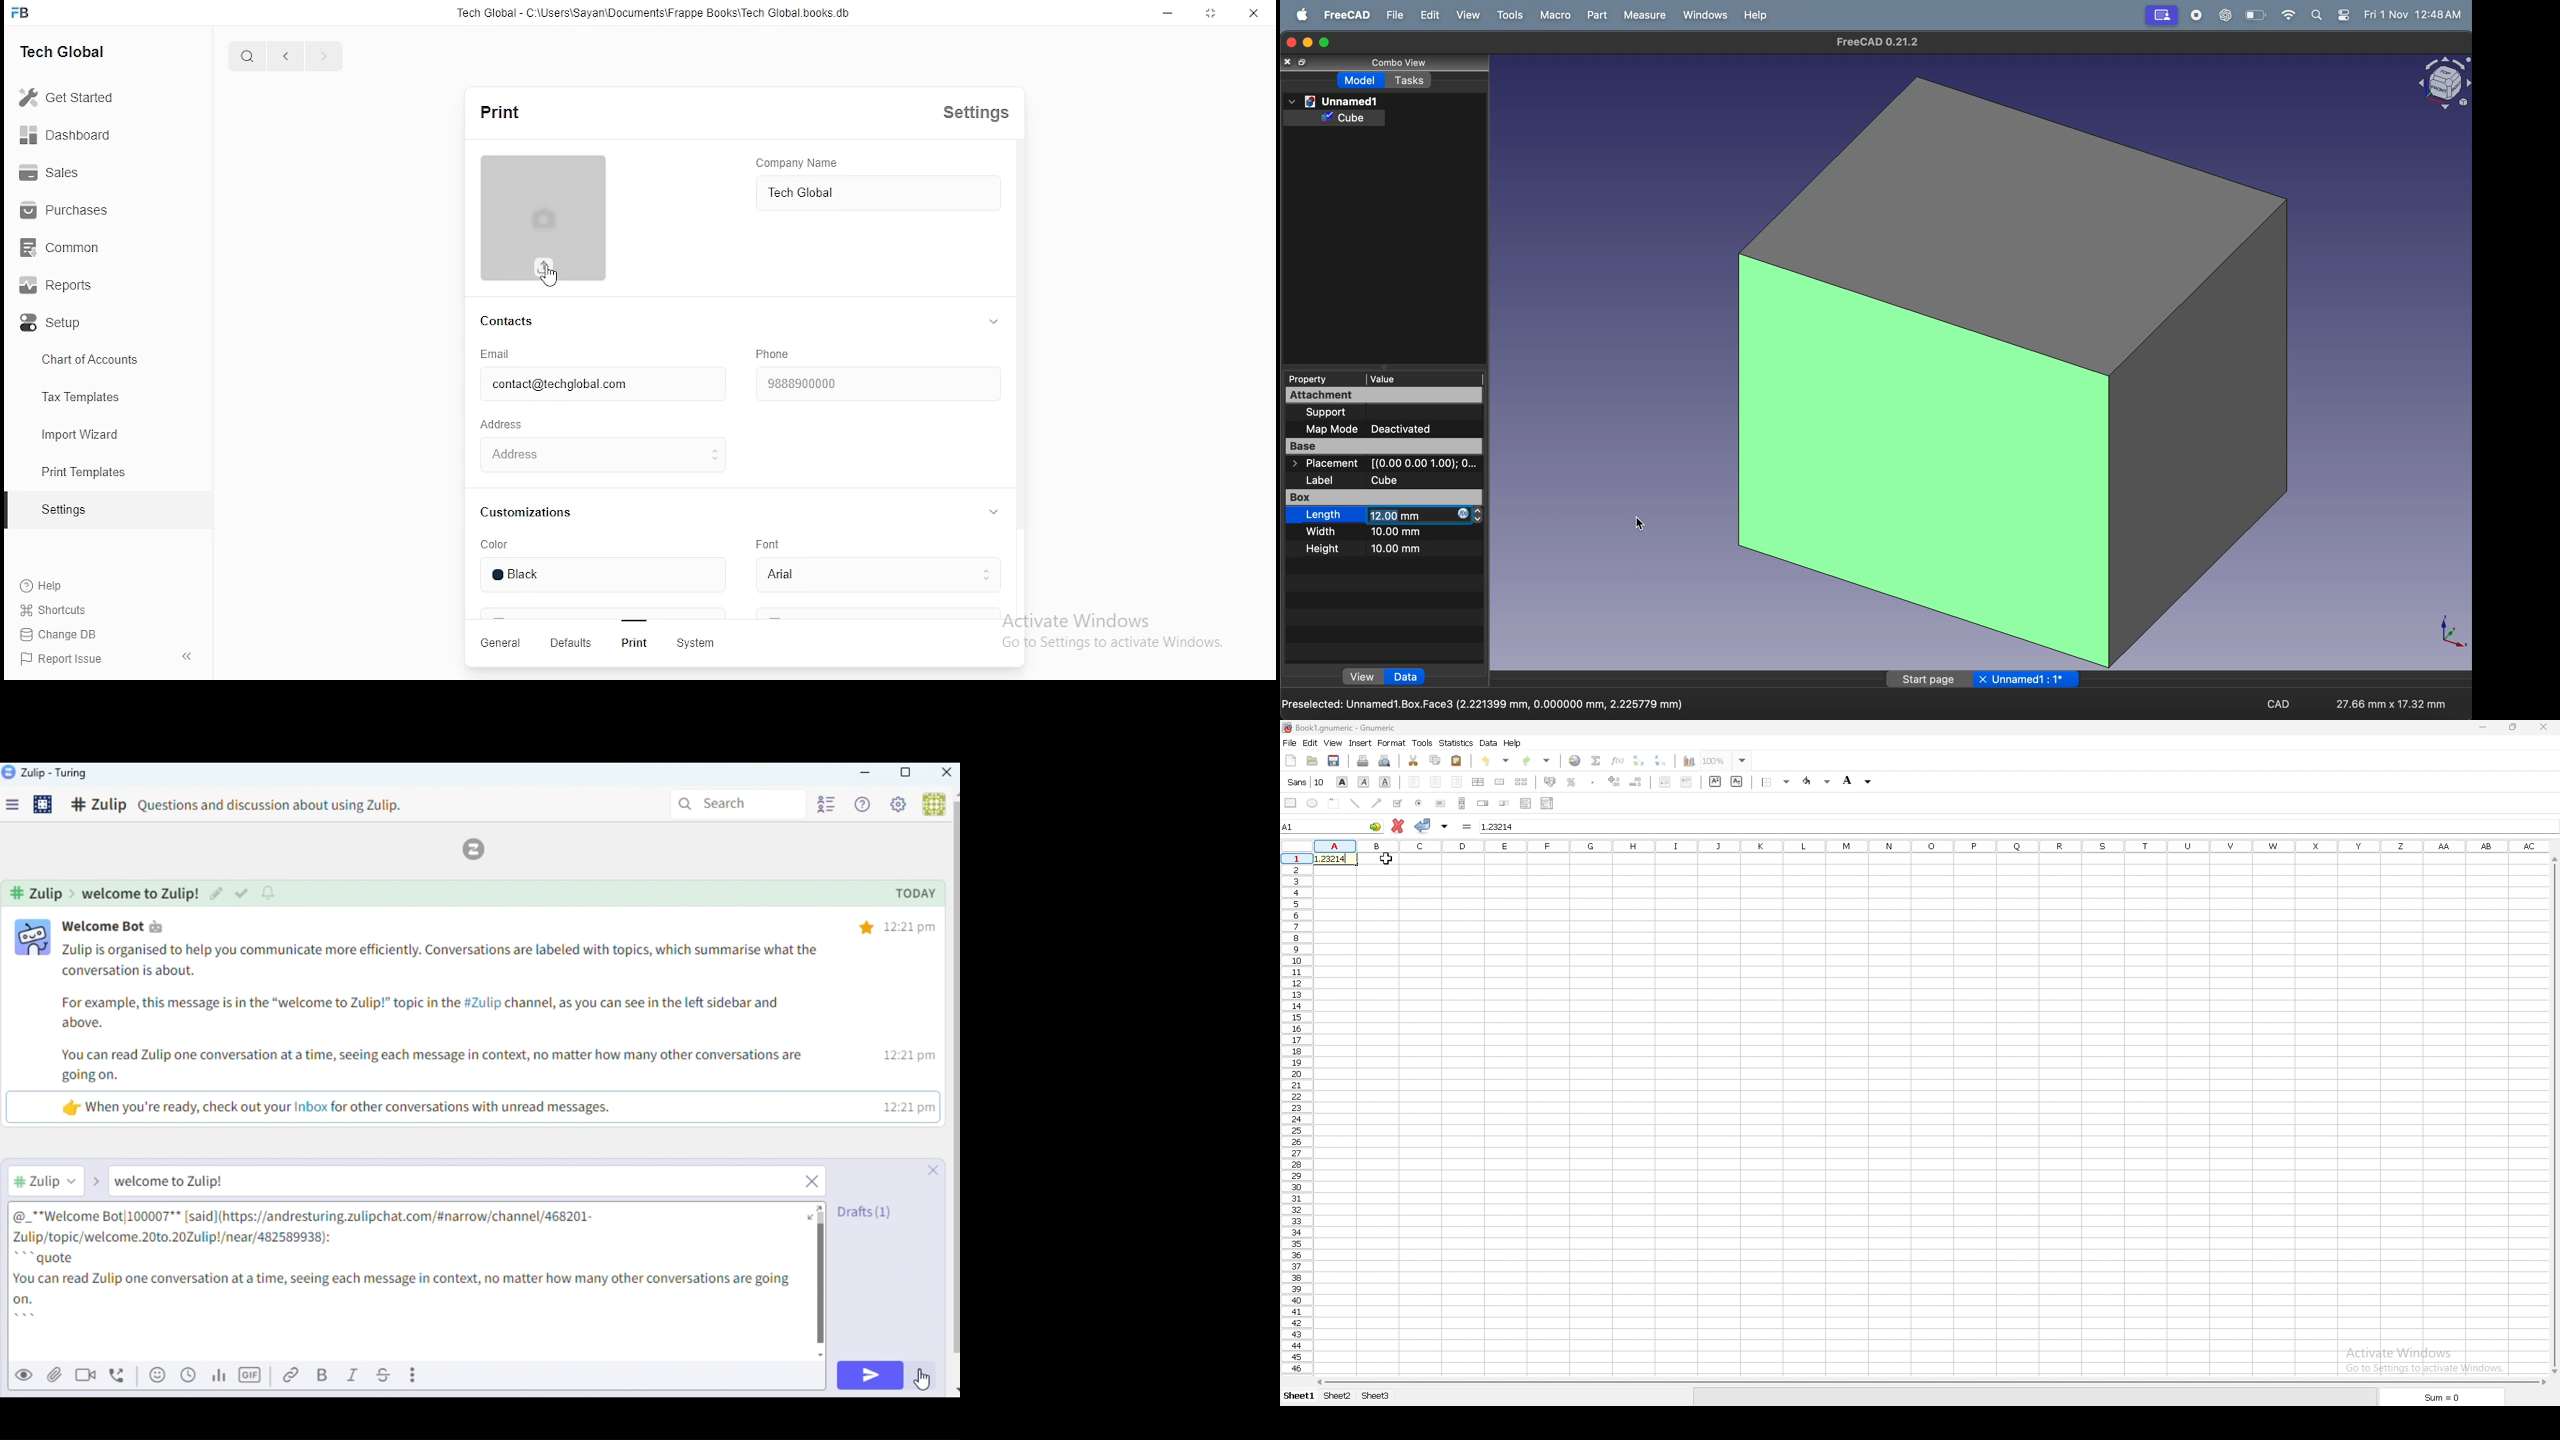  Describe the element at coordinates (56, 588) in the screenshot. I see `Help` at that location.